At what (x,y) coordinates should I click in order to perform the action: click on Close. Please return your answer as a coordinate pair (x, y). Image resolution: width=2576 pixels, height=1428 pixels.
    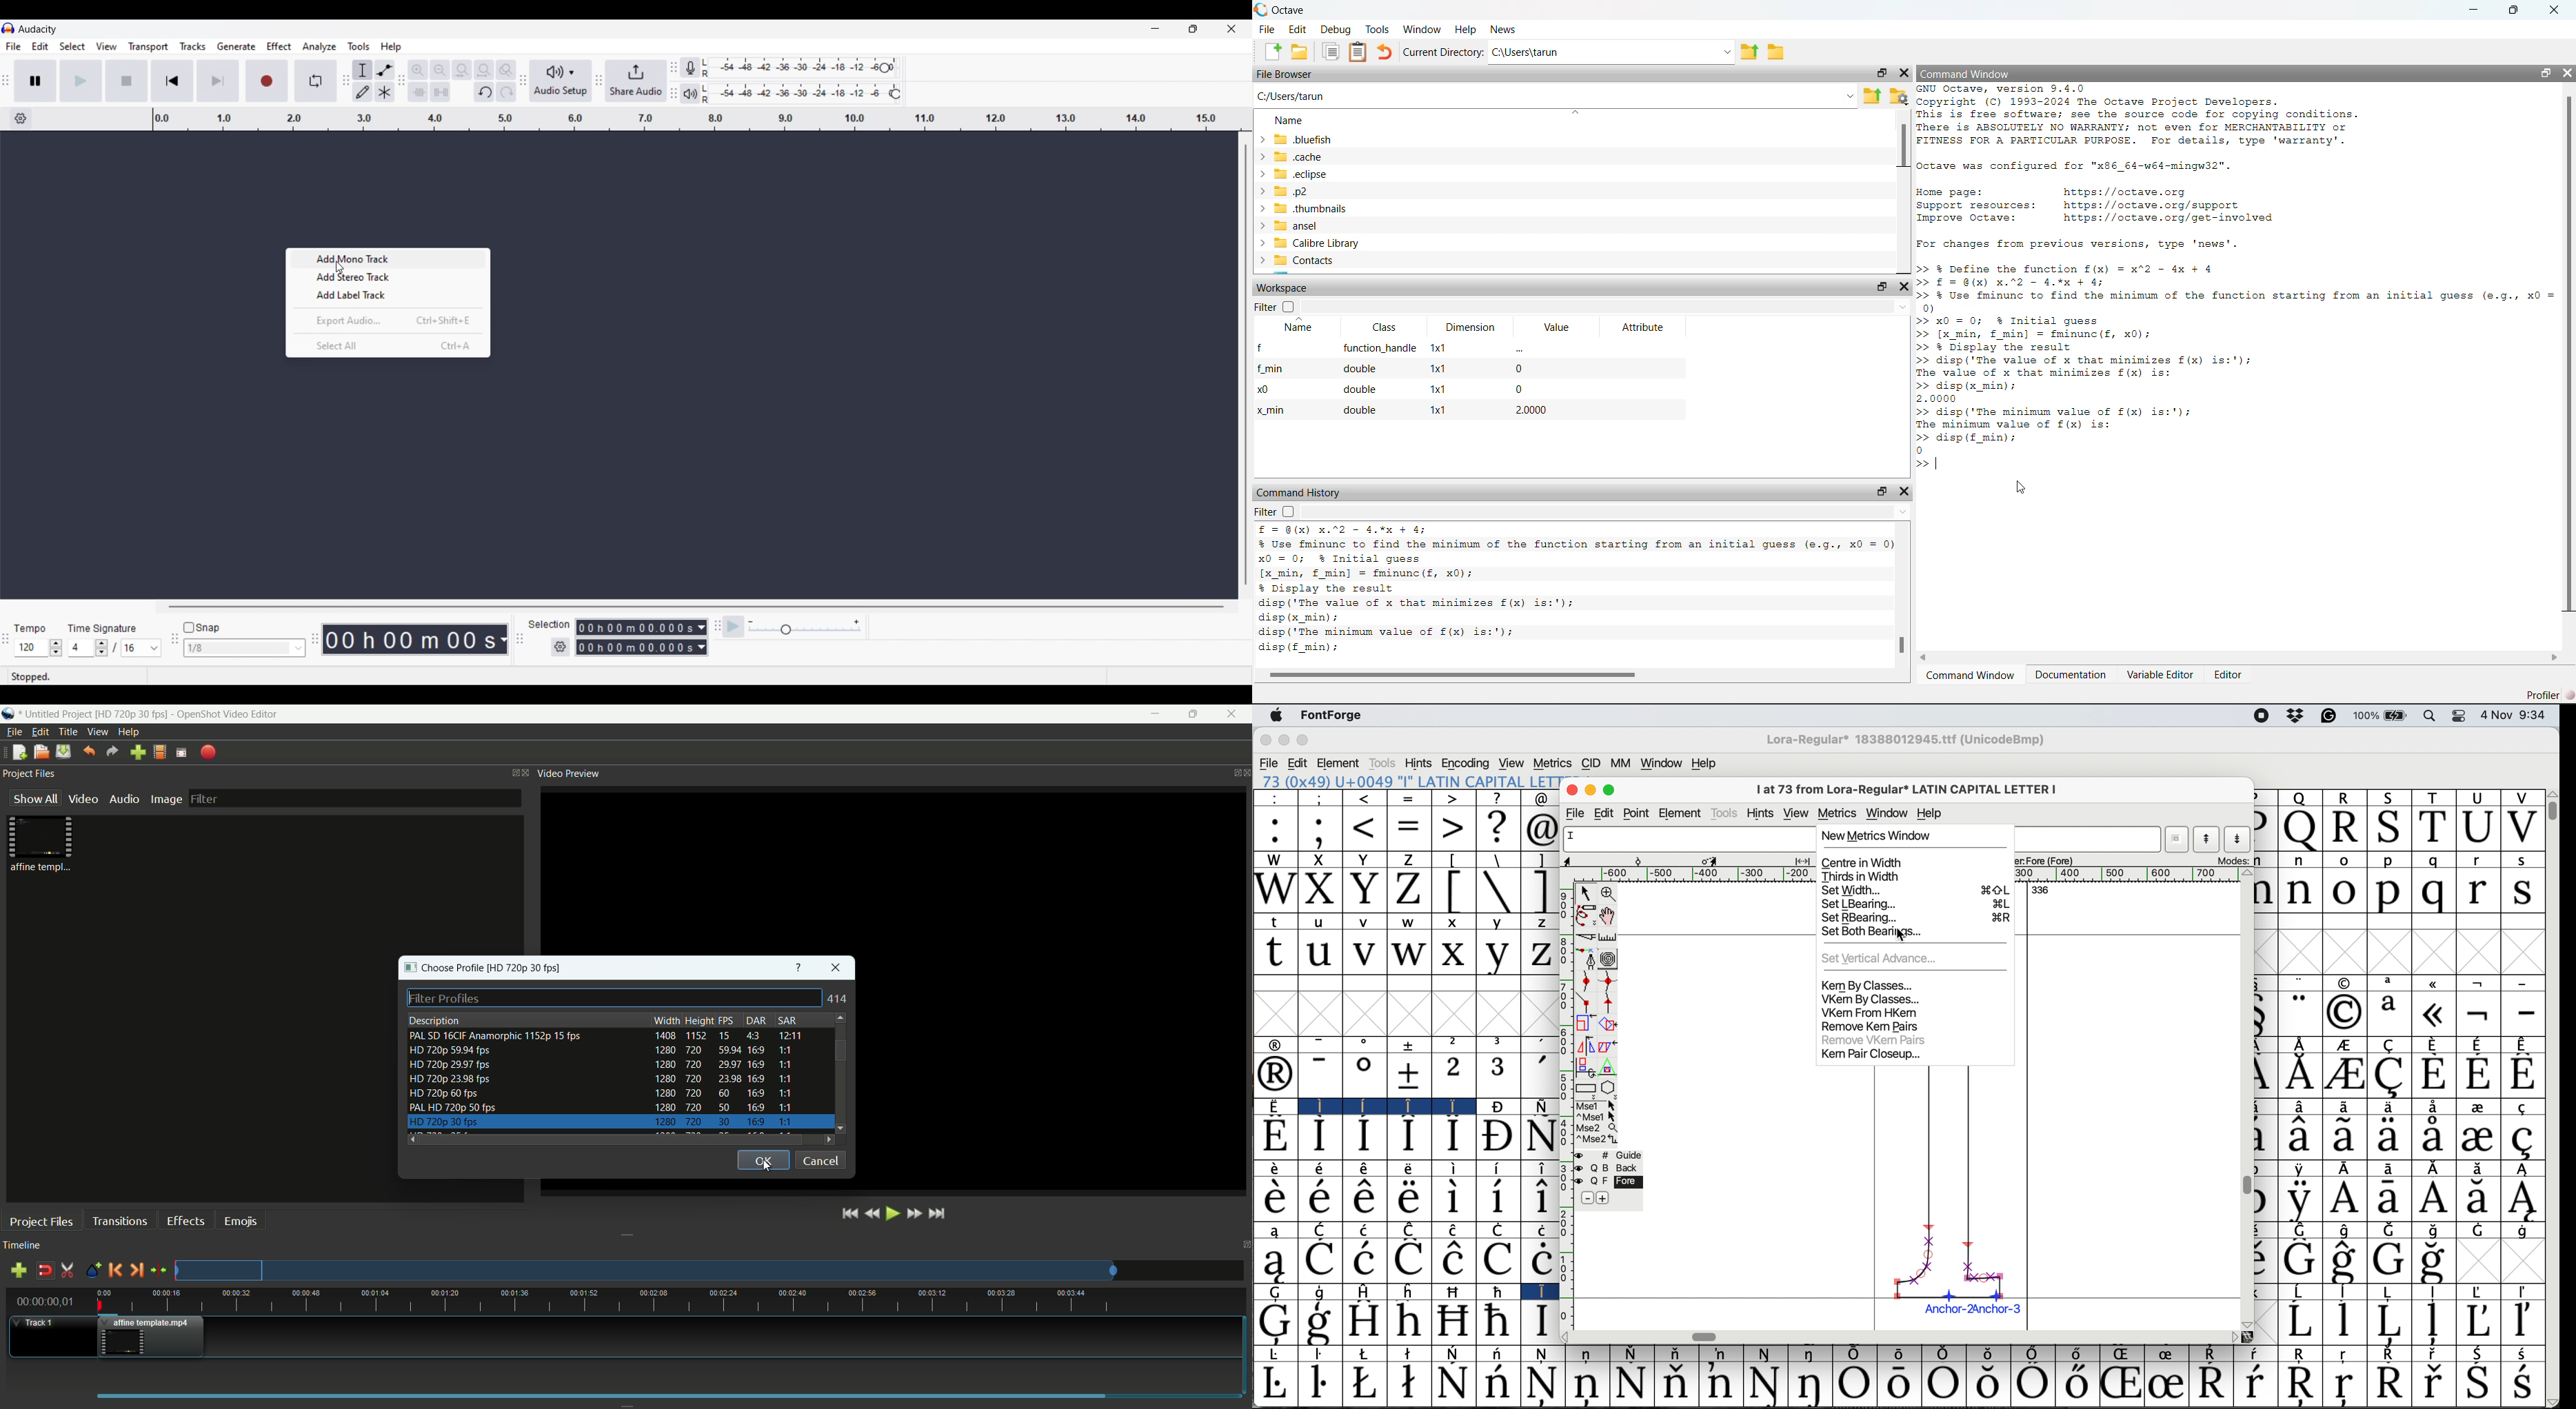
    Looking at the image, I should click on (2553, 12).